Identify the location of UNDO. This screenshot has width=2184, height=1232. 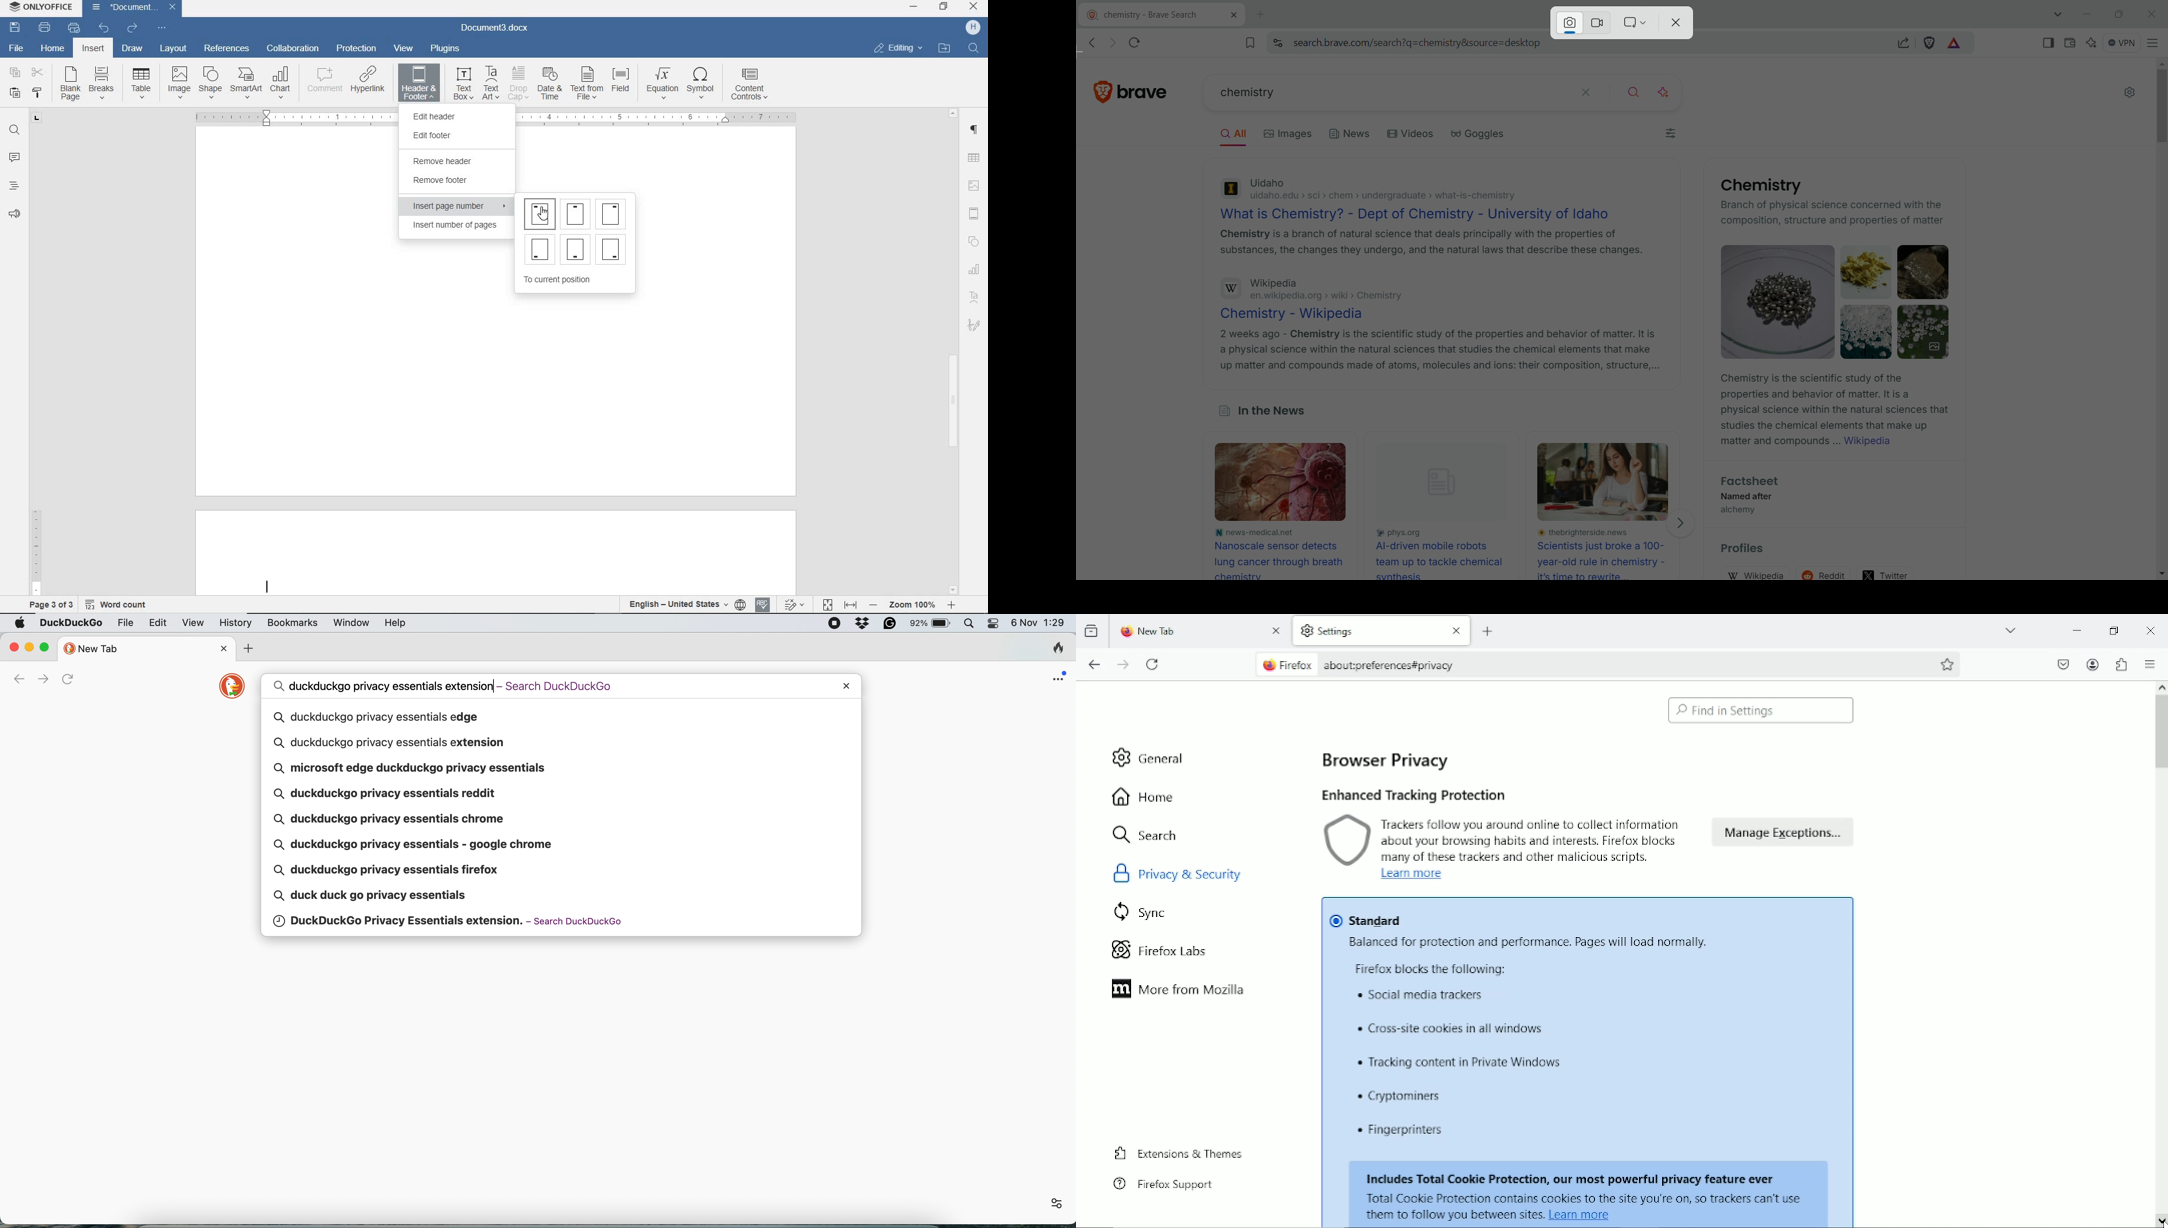
(105, 27).